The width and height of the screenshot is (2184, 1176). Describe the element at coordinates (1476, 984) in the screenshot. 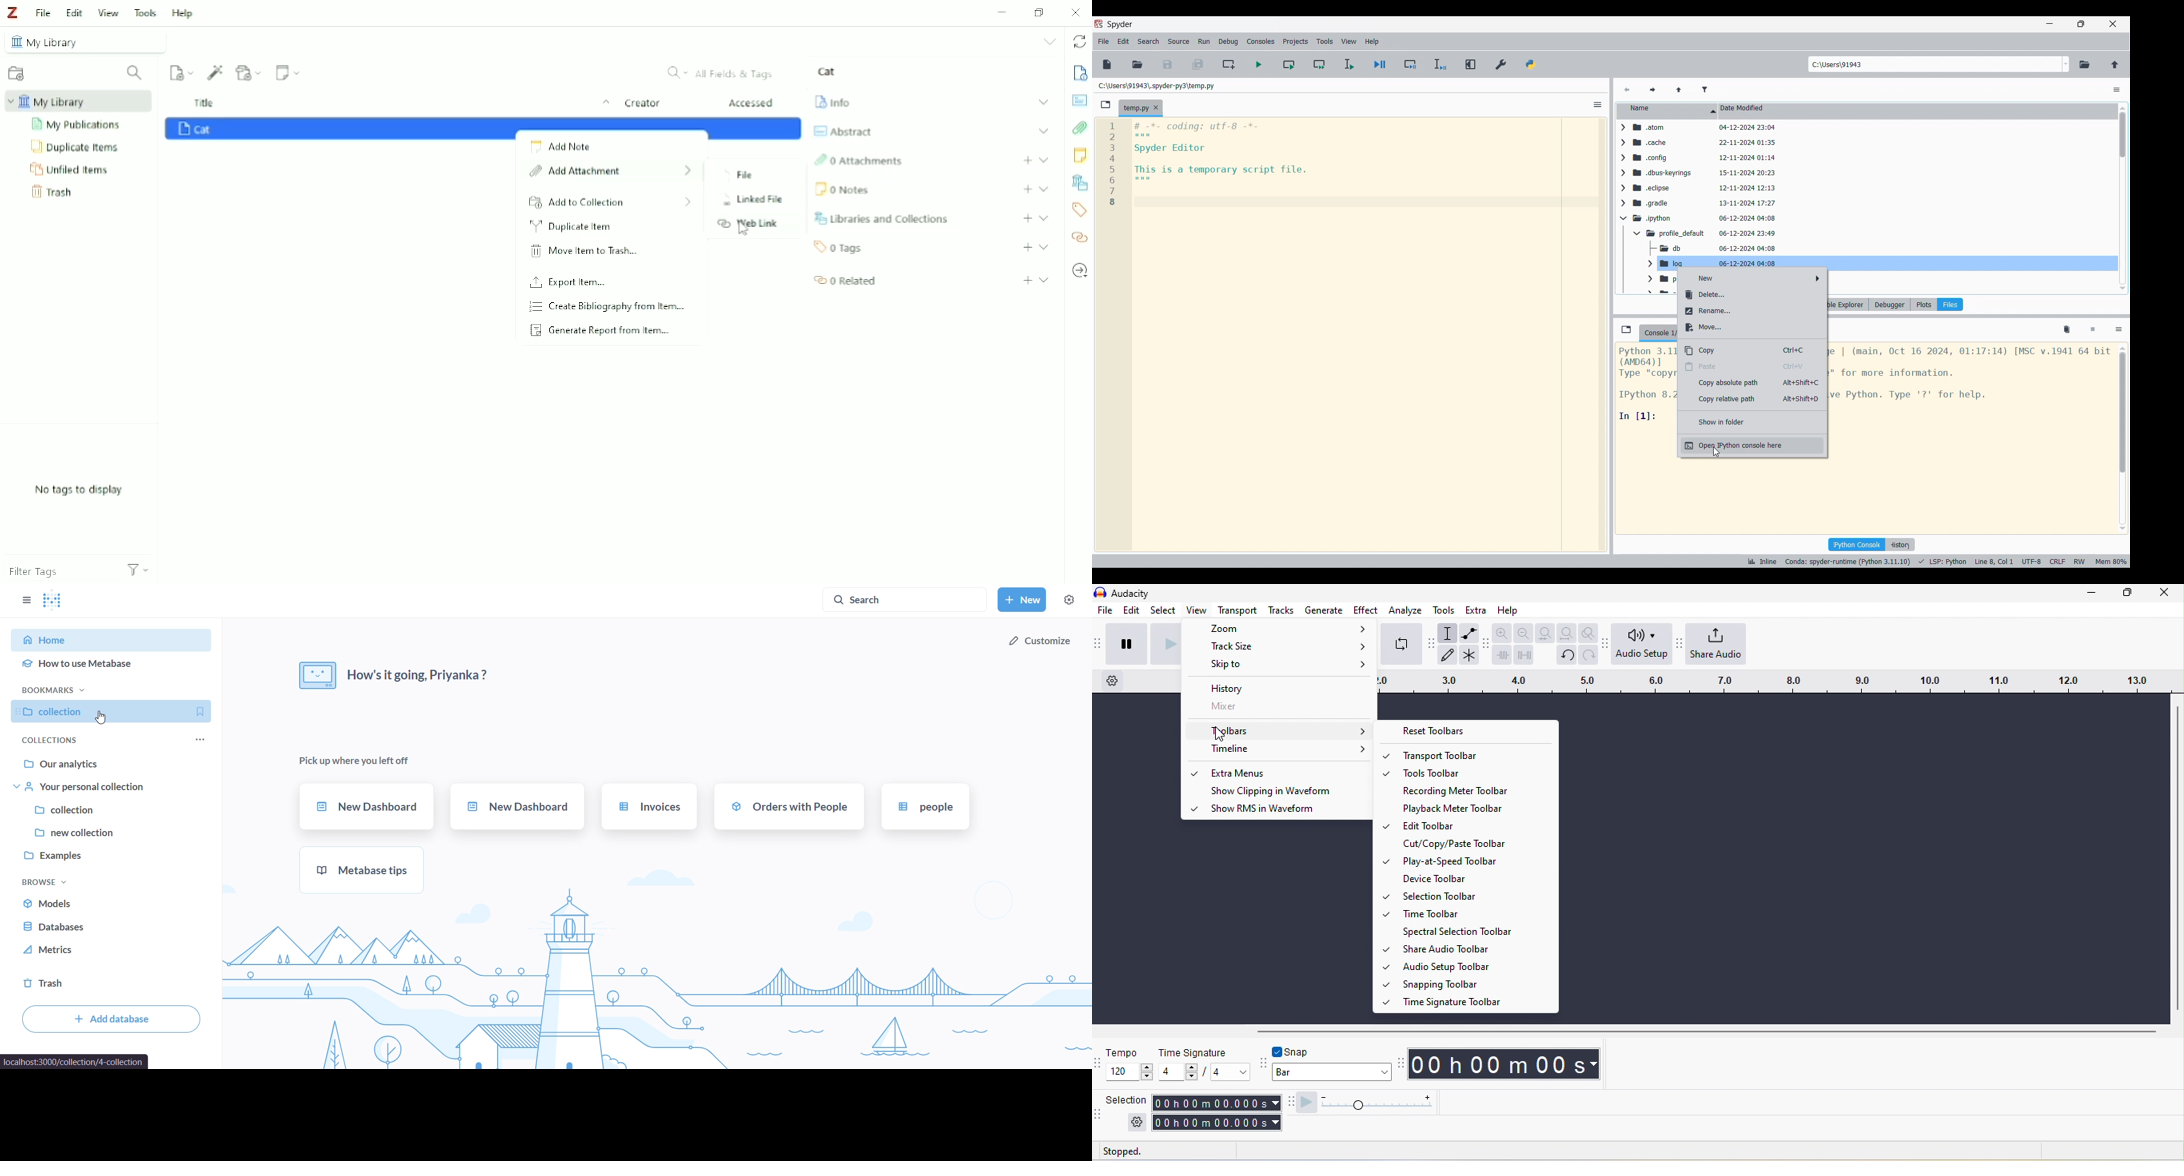

I see `Snapping tool bar` at that location.